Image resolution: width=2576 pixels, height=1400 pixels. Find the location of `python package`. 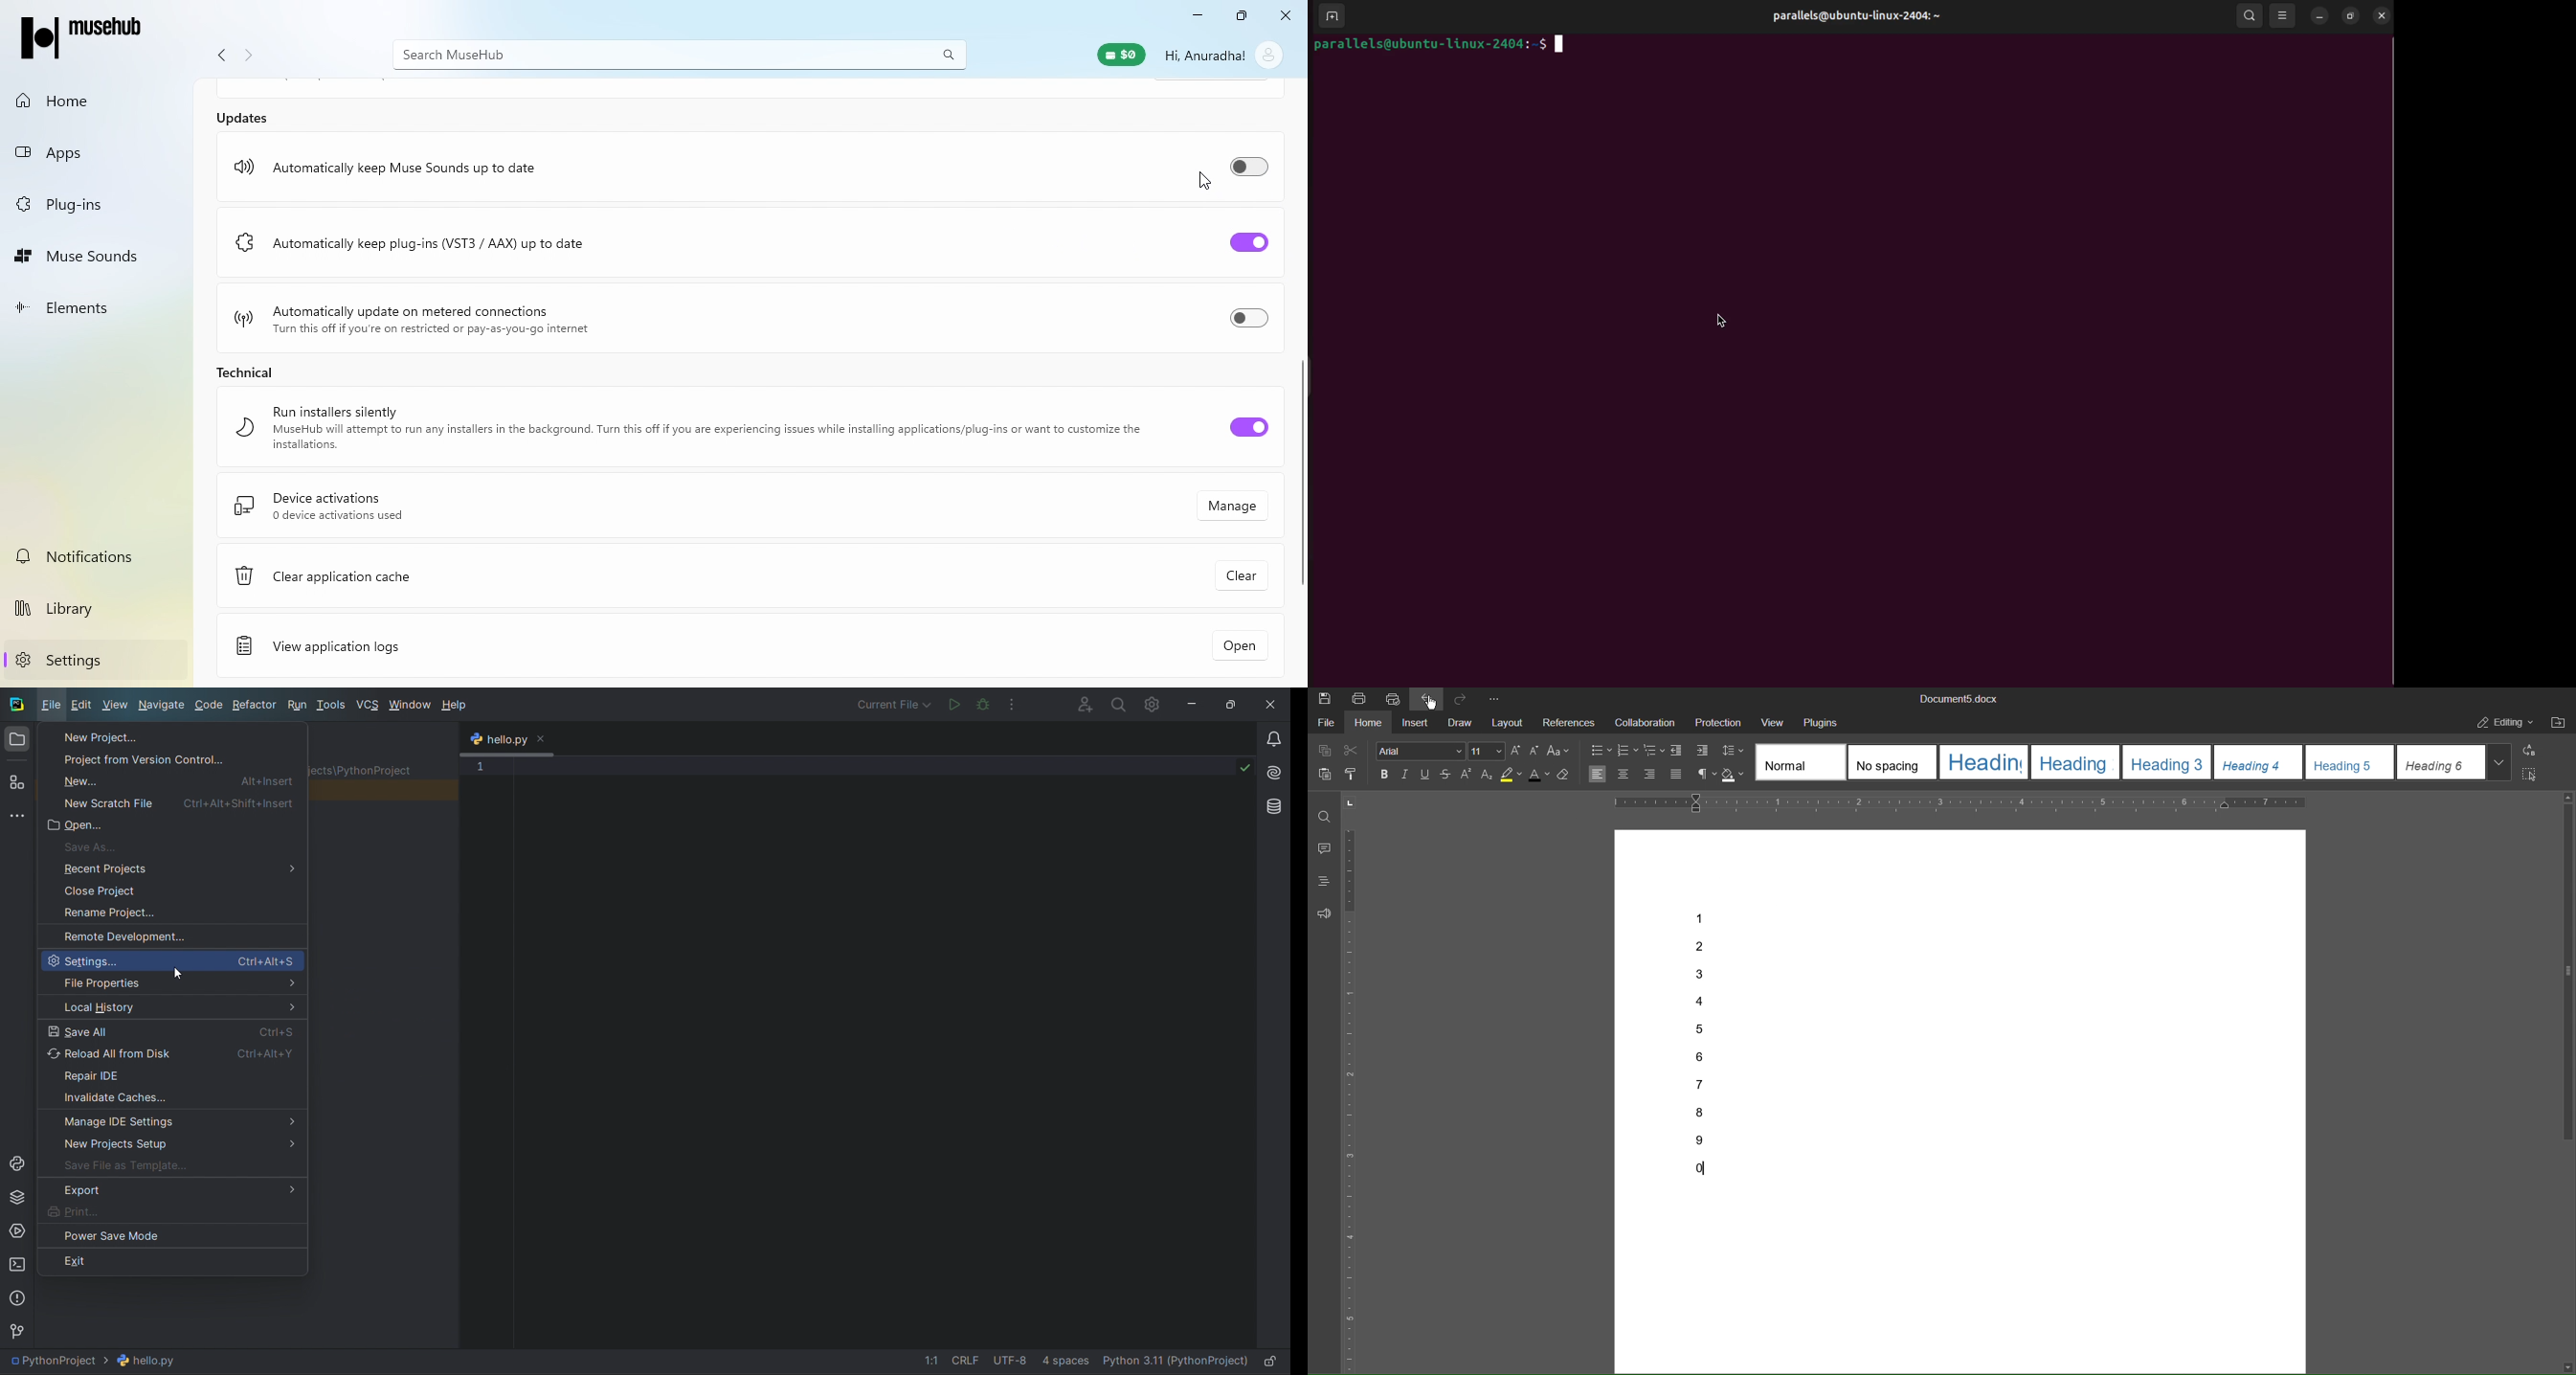

python package is located at coordinates (17, 1197).